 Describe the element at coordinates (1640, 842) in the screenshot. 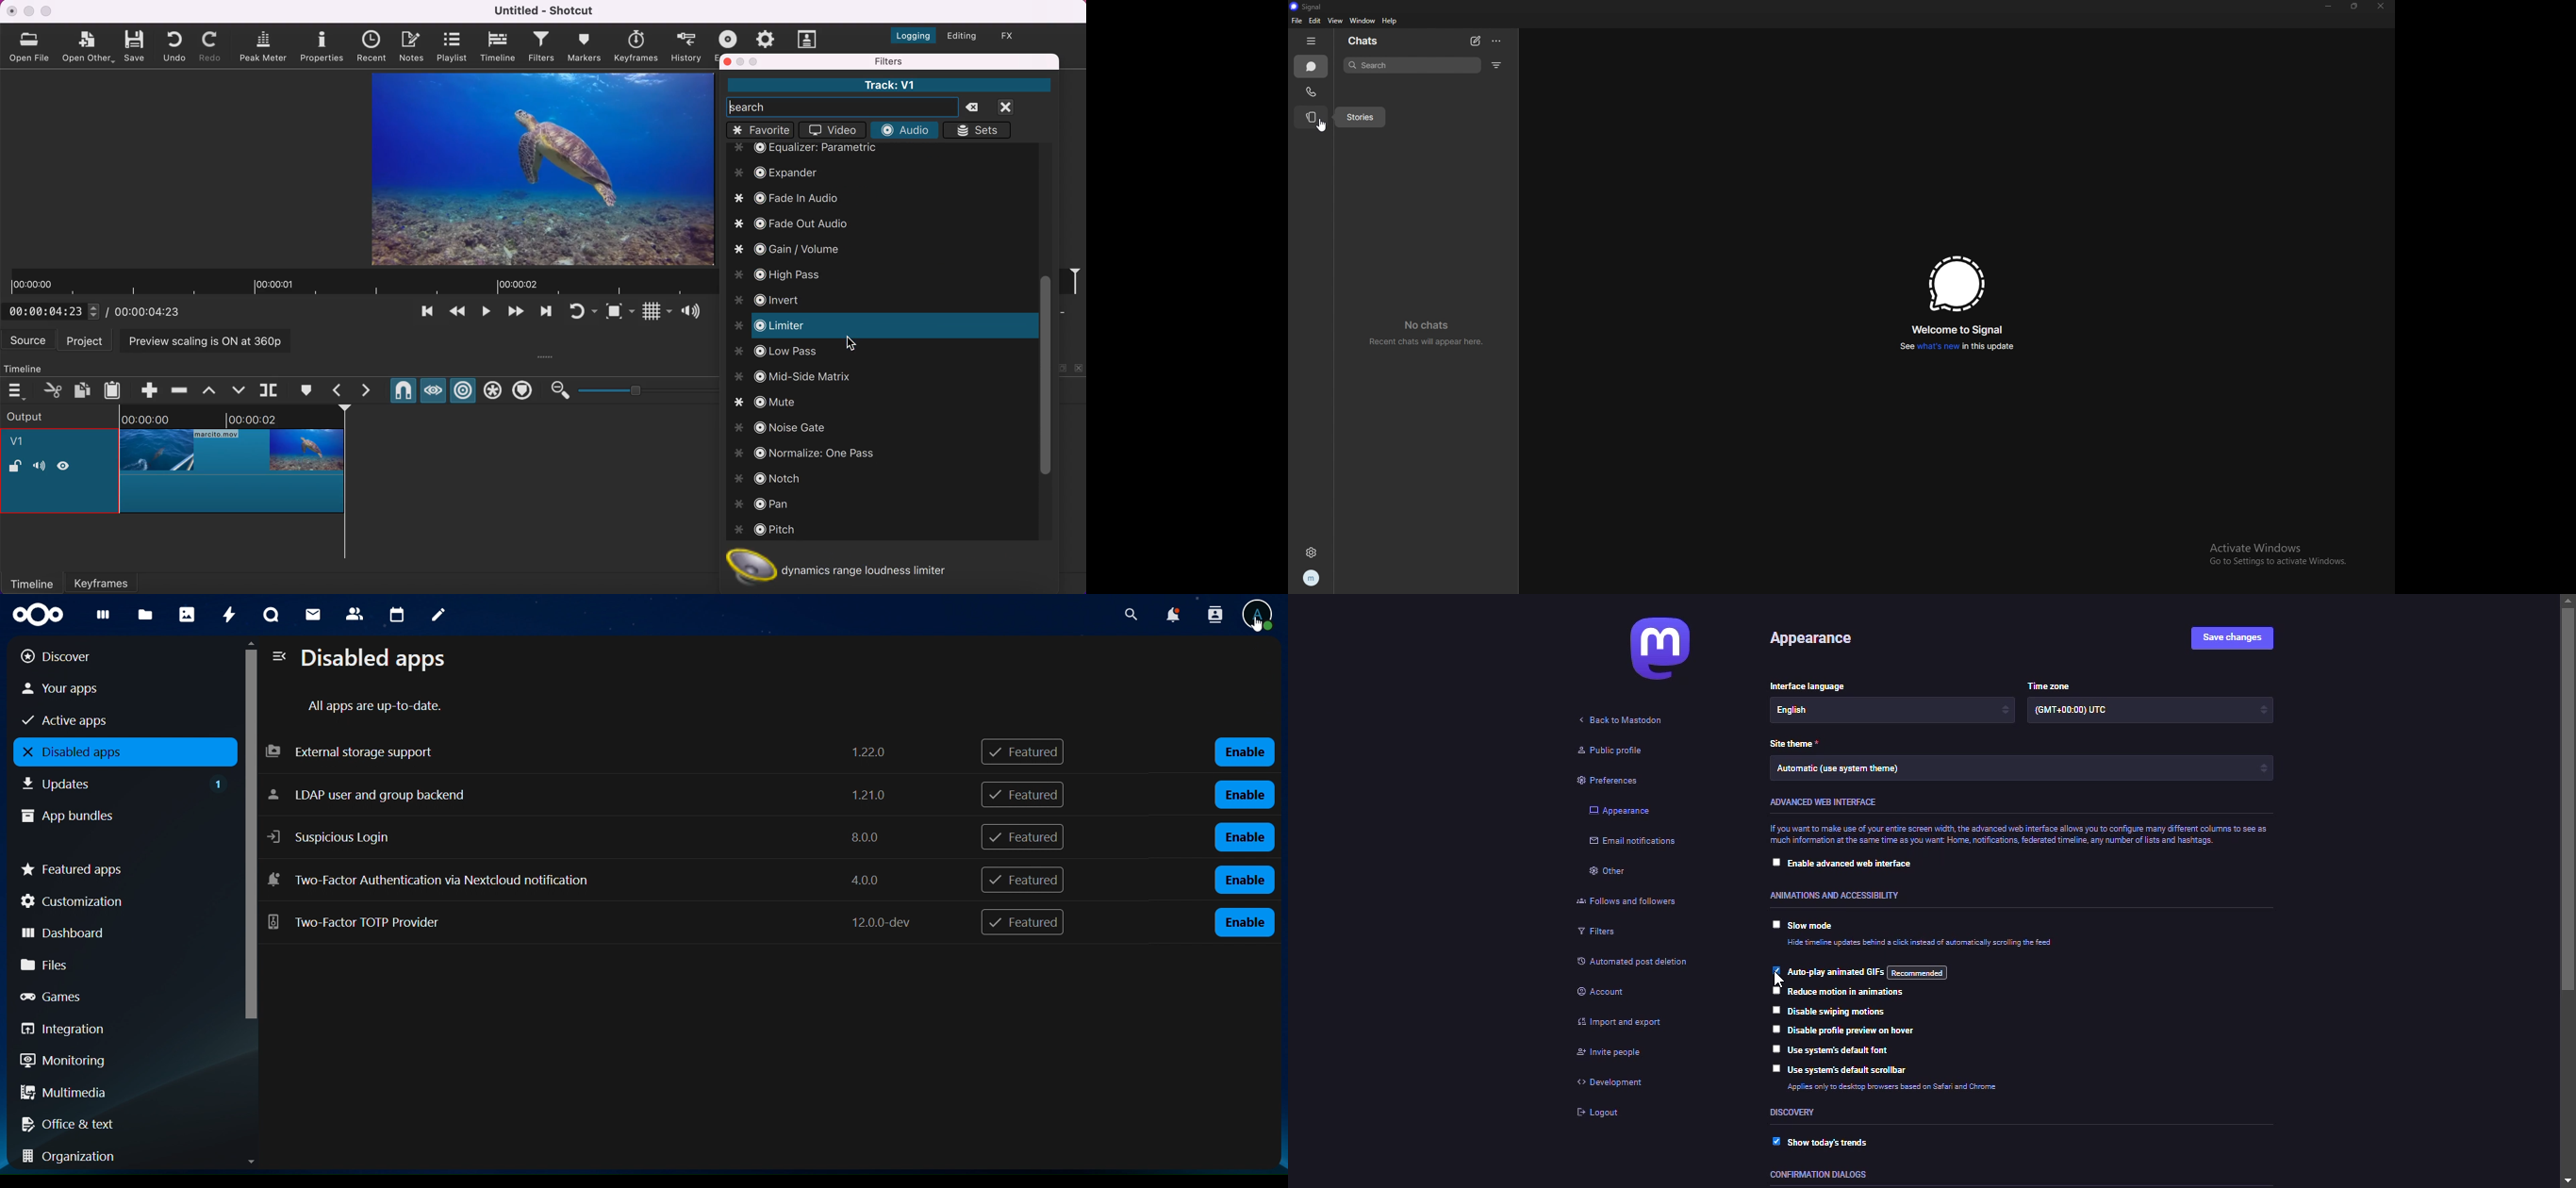

I see `email notifications` at that location.